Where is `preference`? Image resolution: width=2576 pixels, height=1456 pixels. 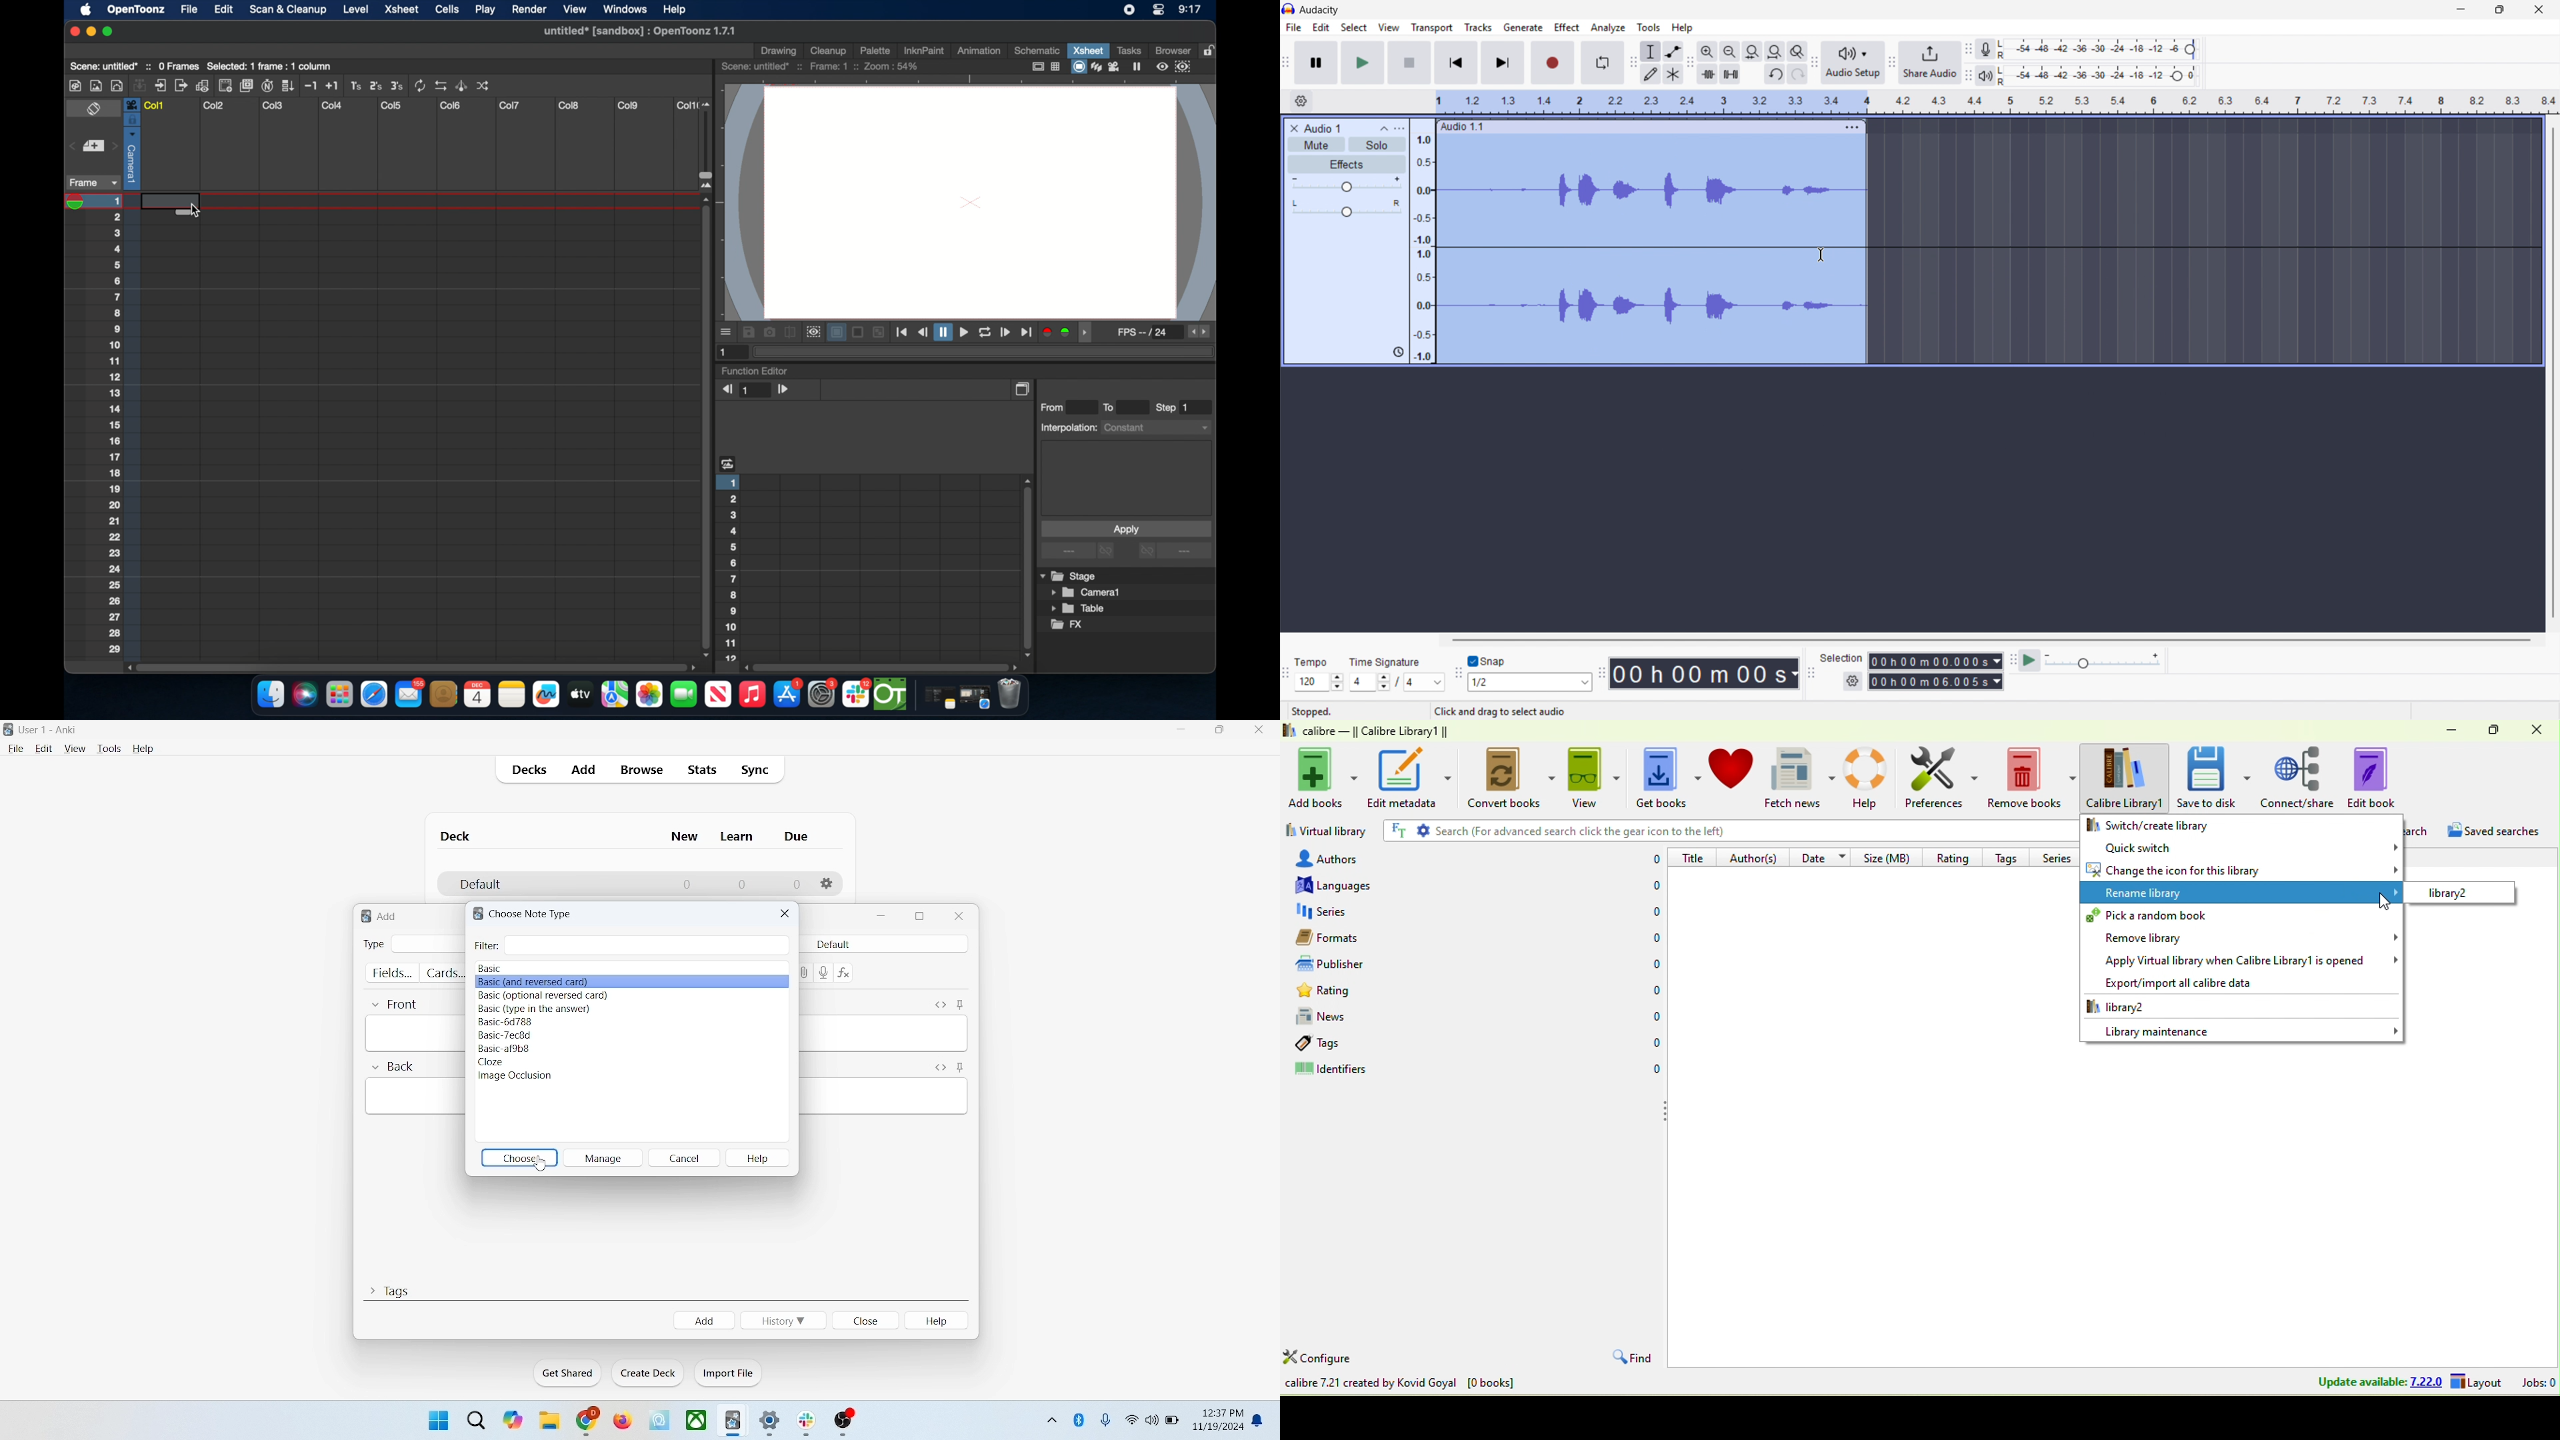 preference is located at coordinates (1942, 779).